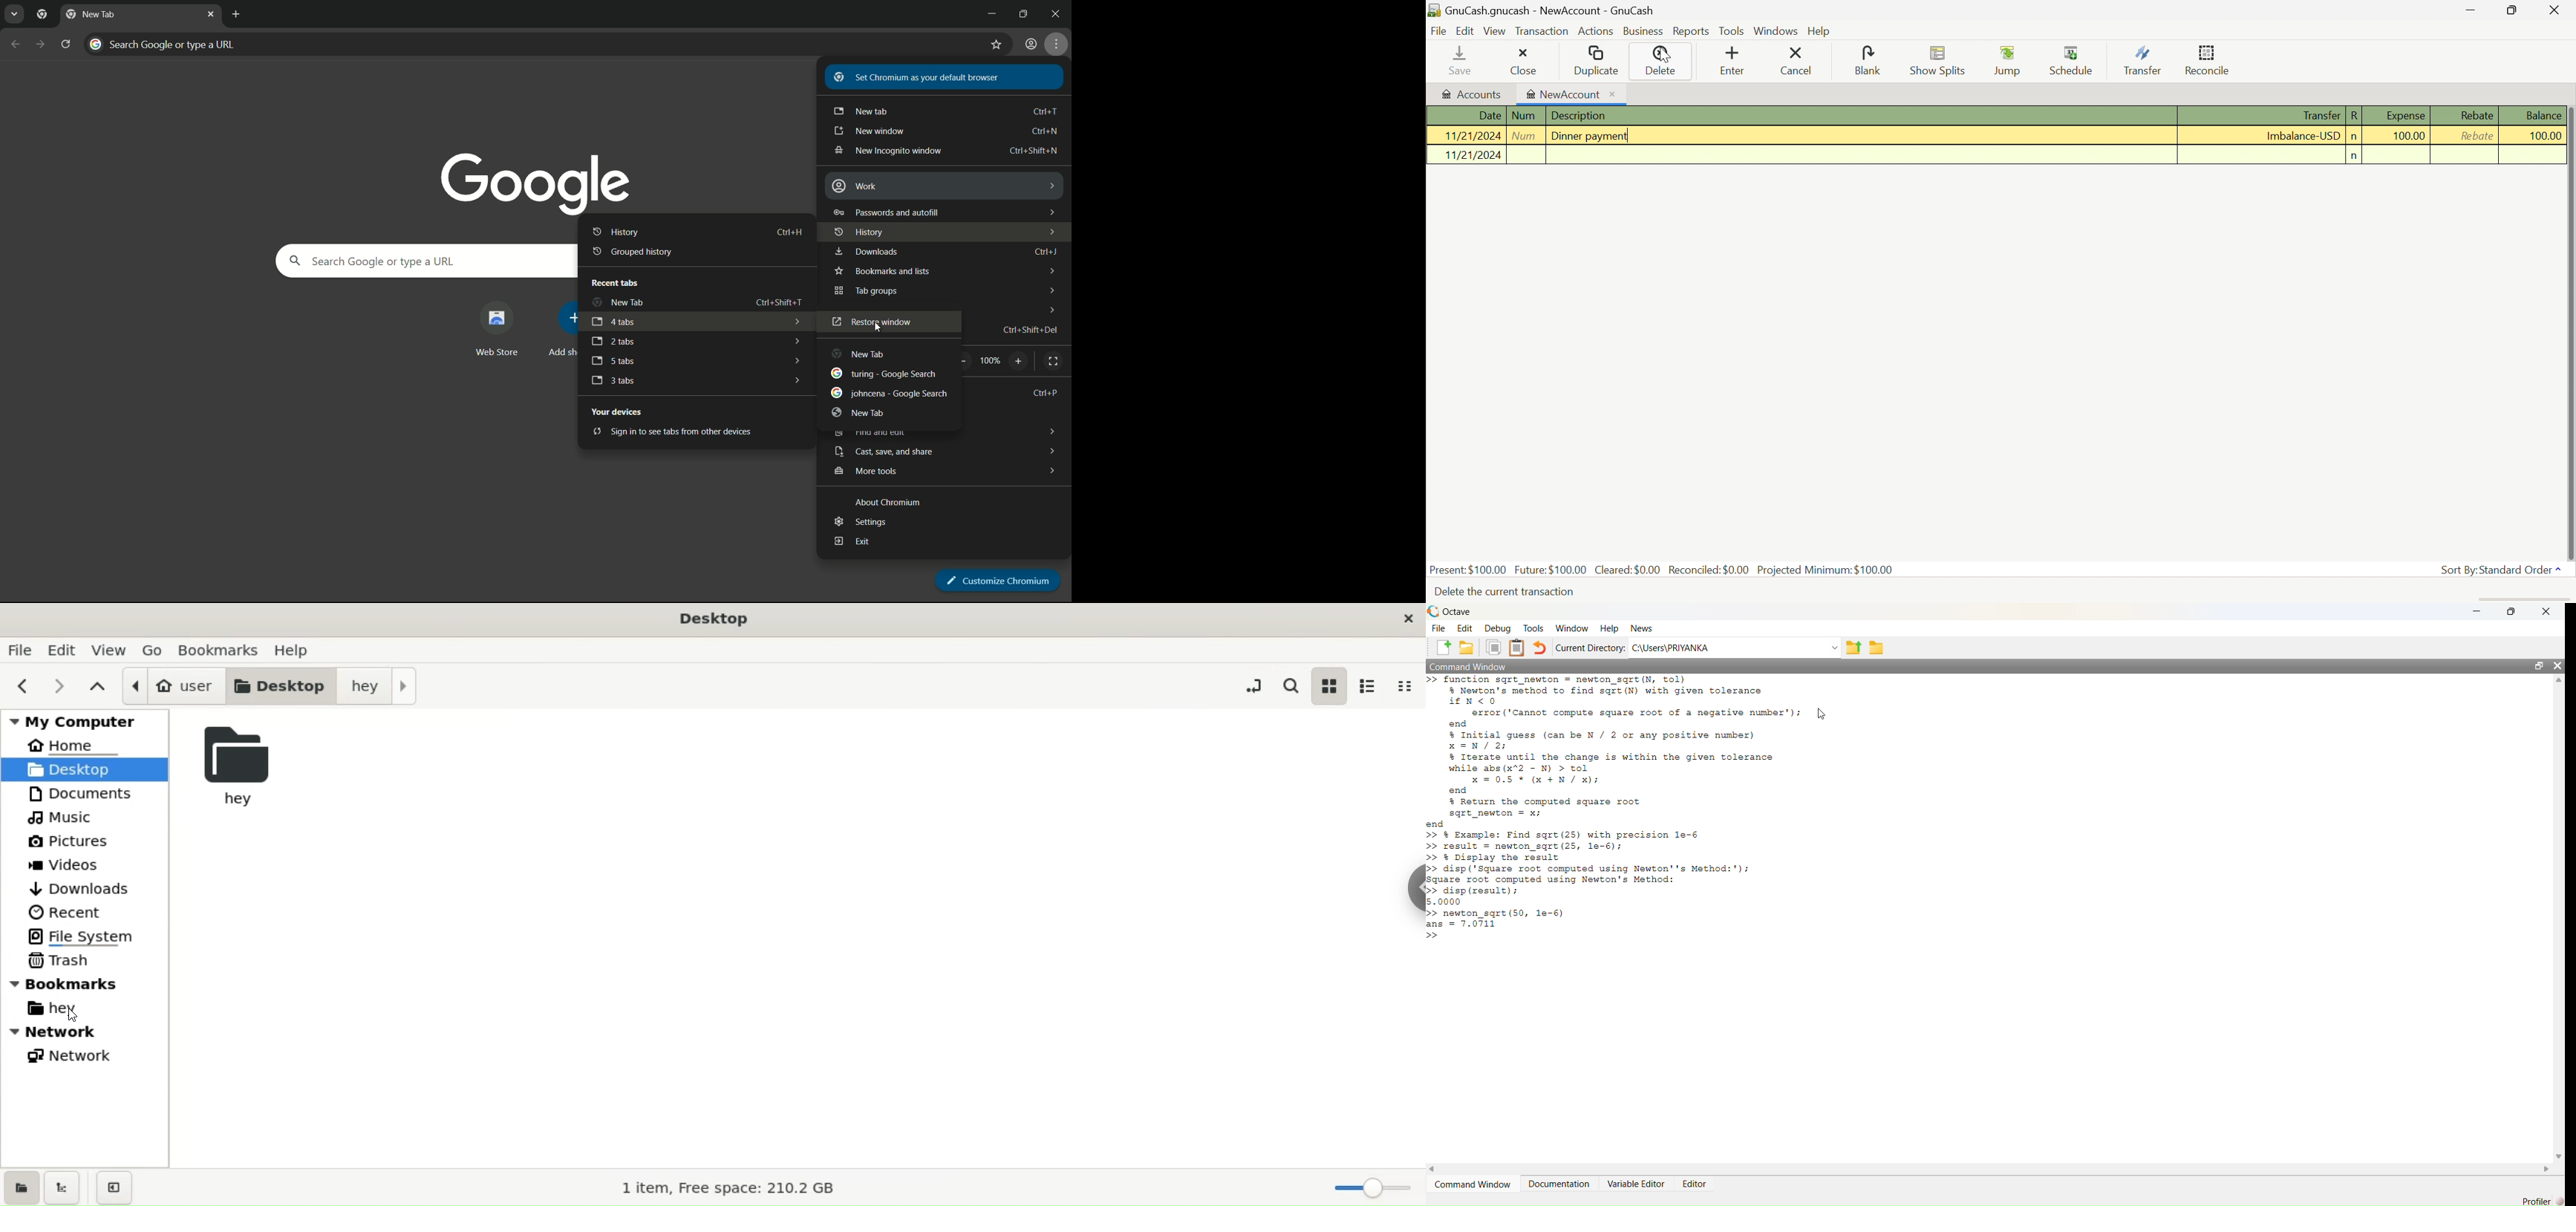 This screenshot has height=1232, width=2576. What do you see at coordinates (2321, 116) in the screenshot?
I see `Transfer` at bounding box center [2321, 116].